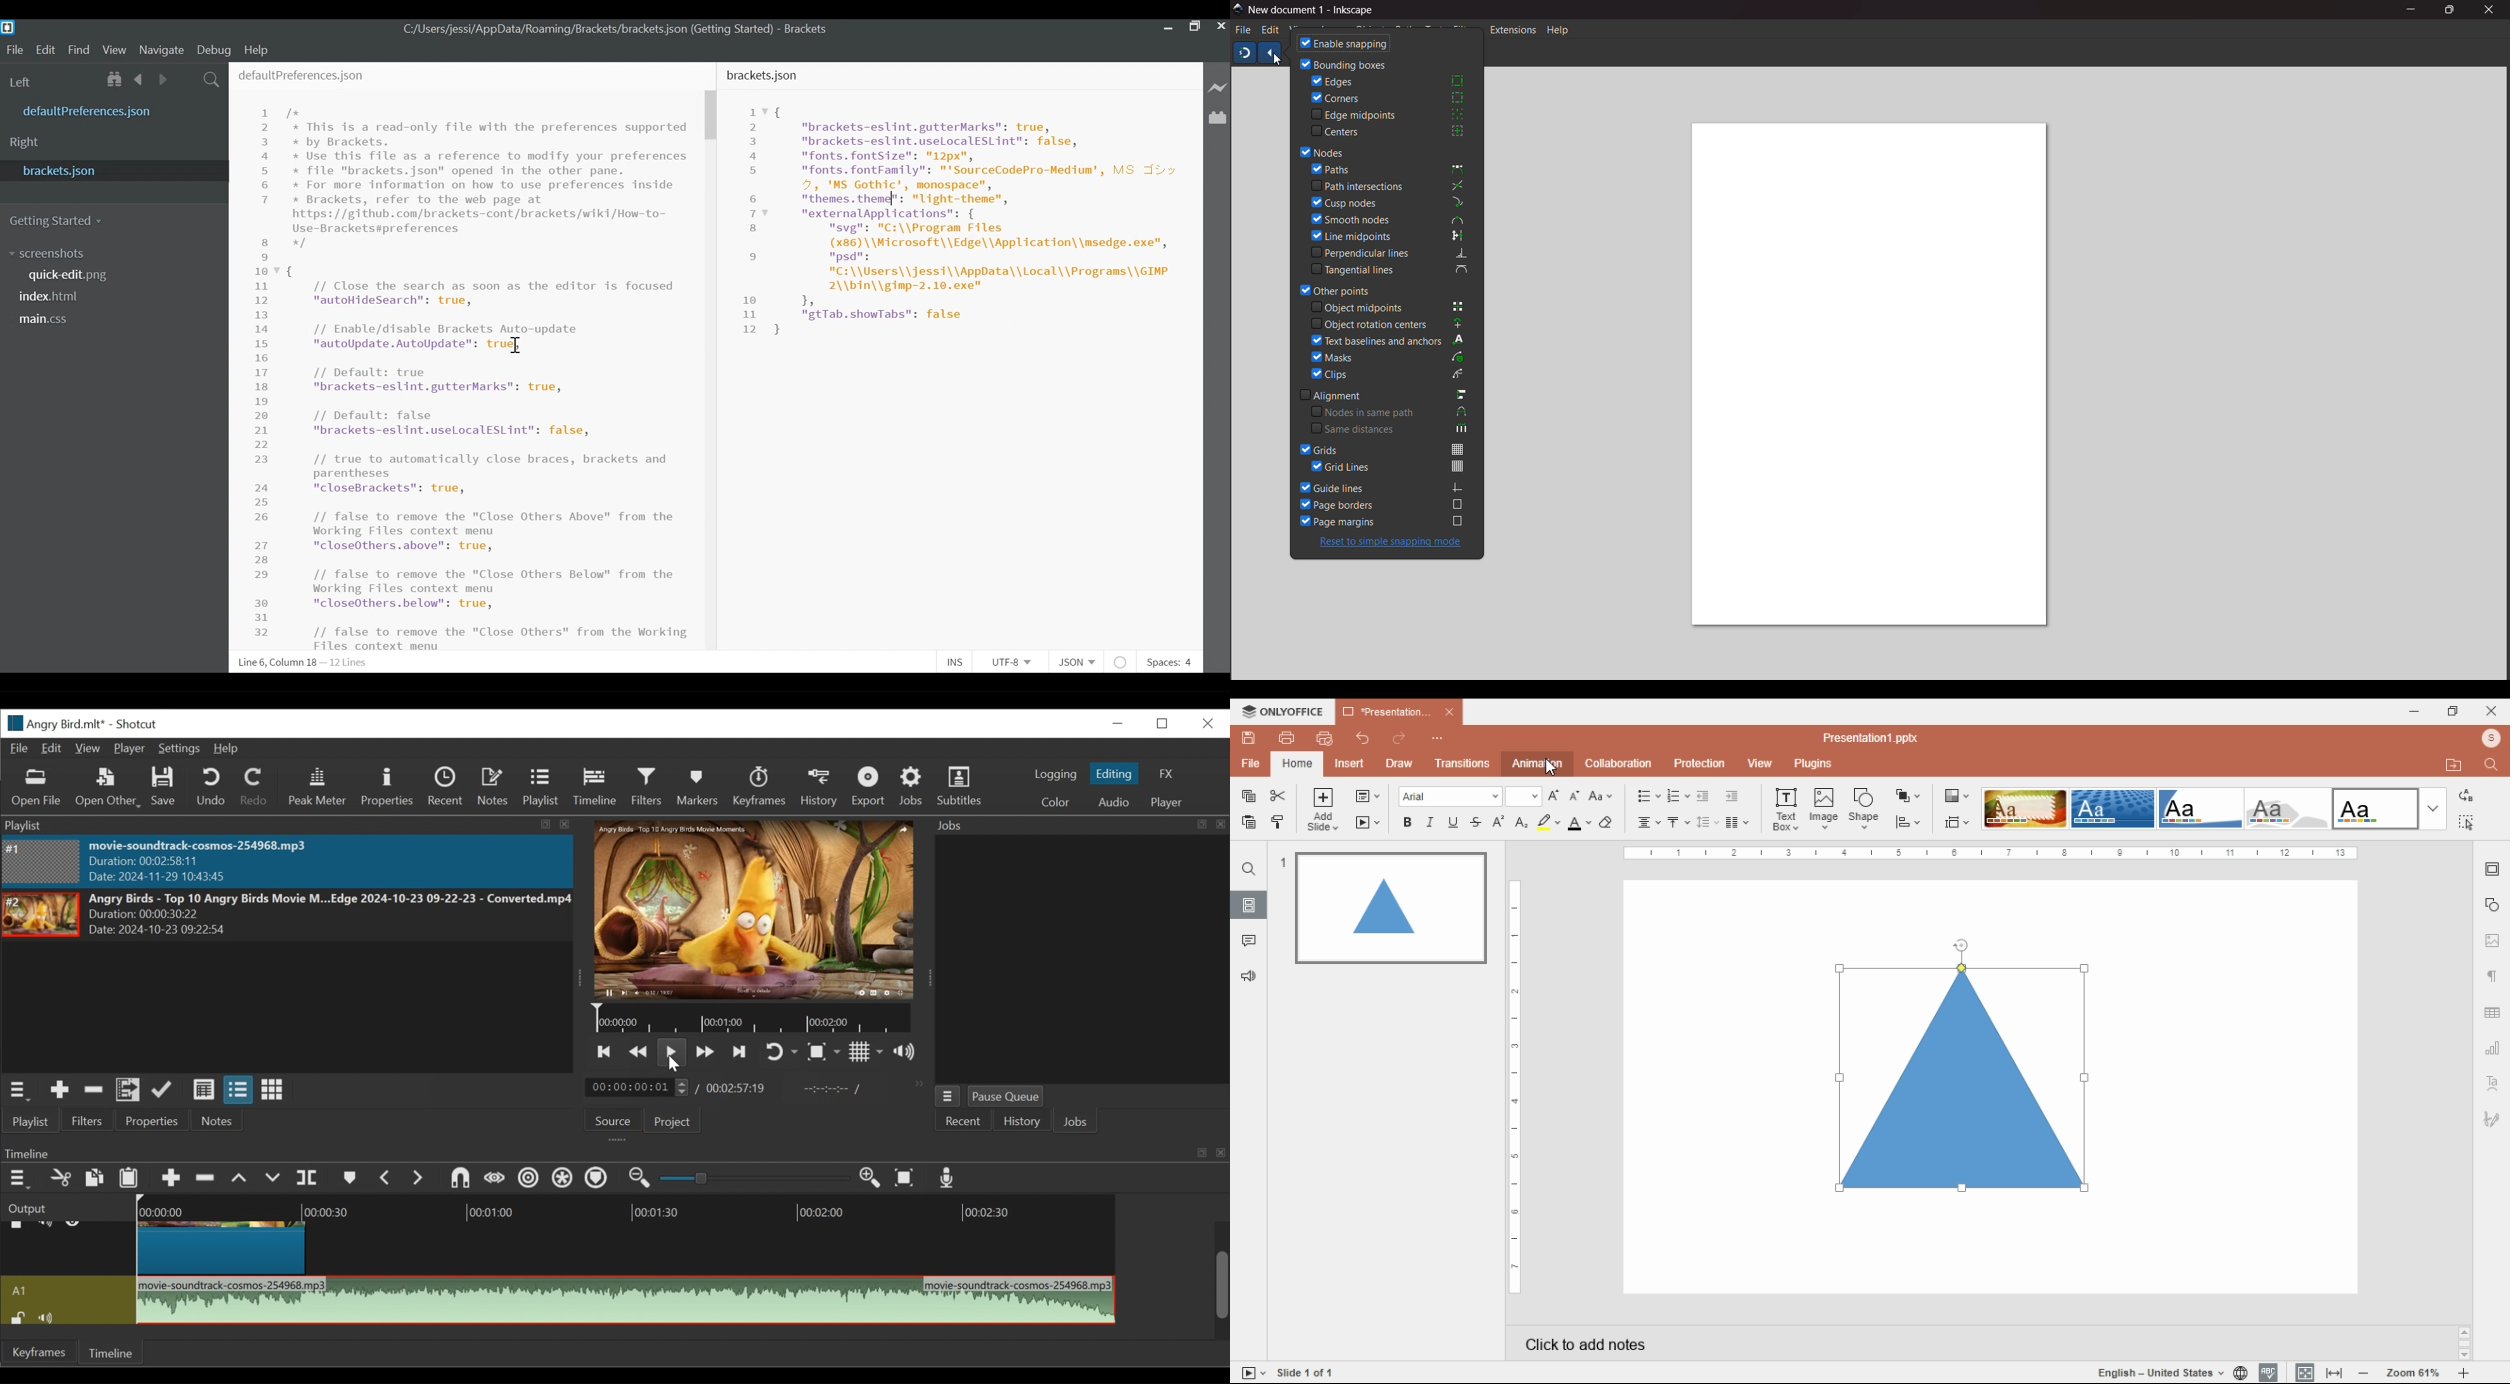  What do you see at coordinates (1167, 775) in the screenshot?
I see `FX` at bounding box center [1167, 775].